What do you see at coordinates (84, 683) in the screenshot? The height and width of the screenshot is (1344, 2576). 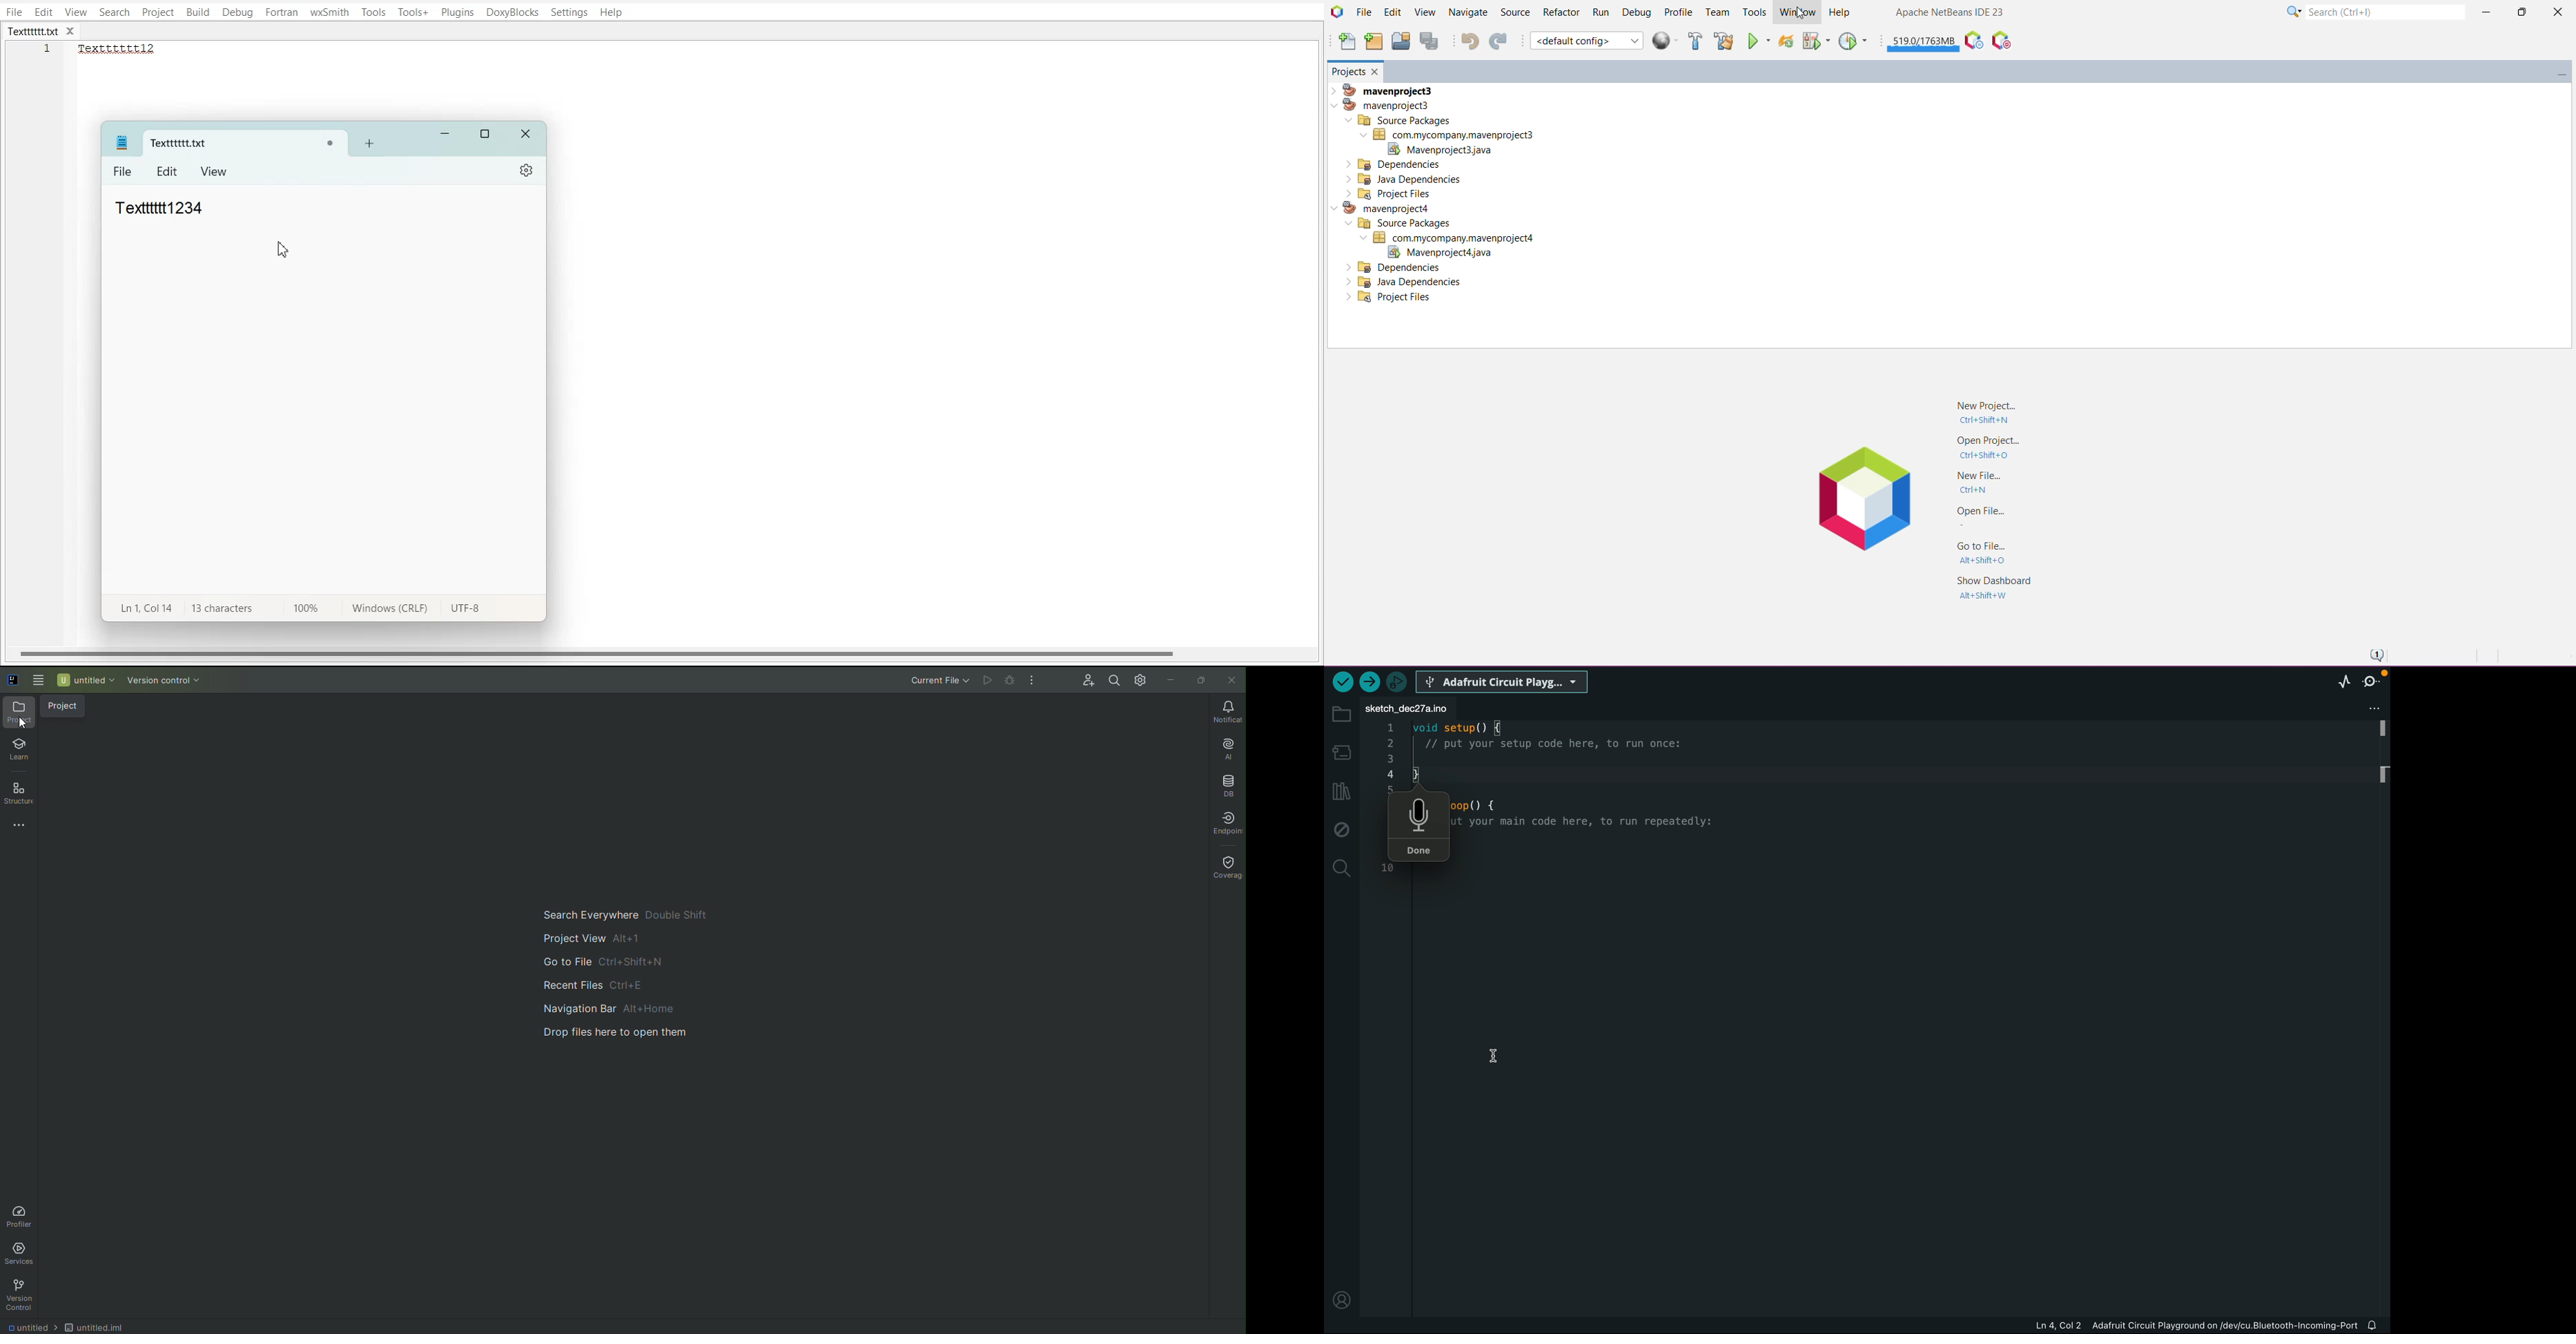 I see `Untitled` at bounding box center [84, 683].